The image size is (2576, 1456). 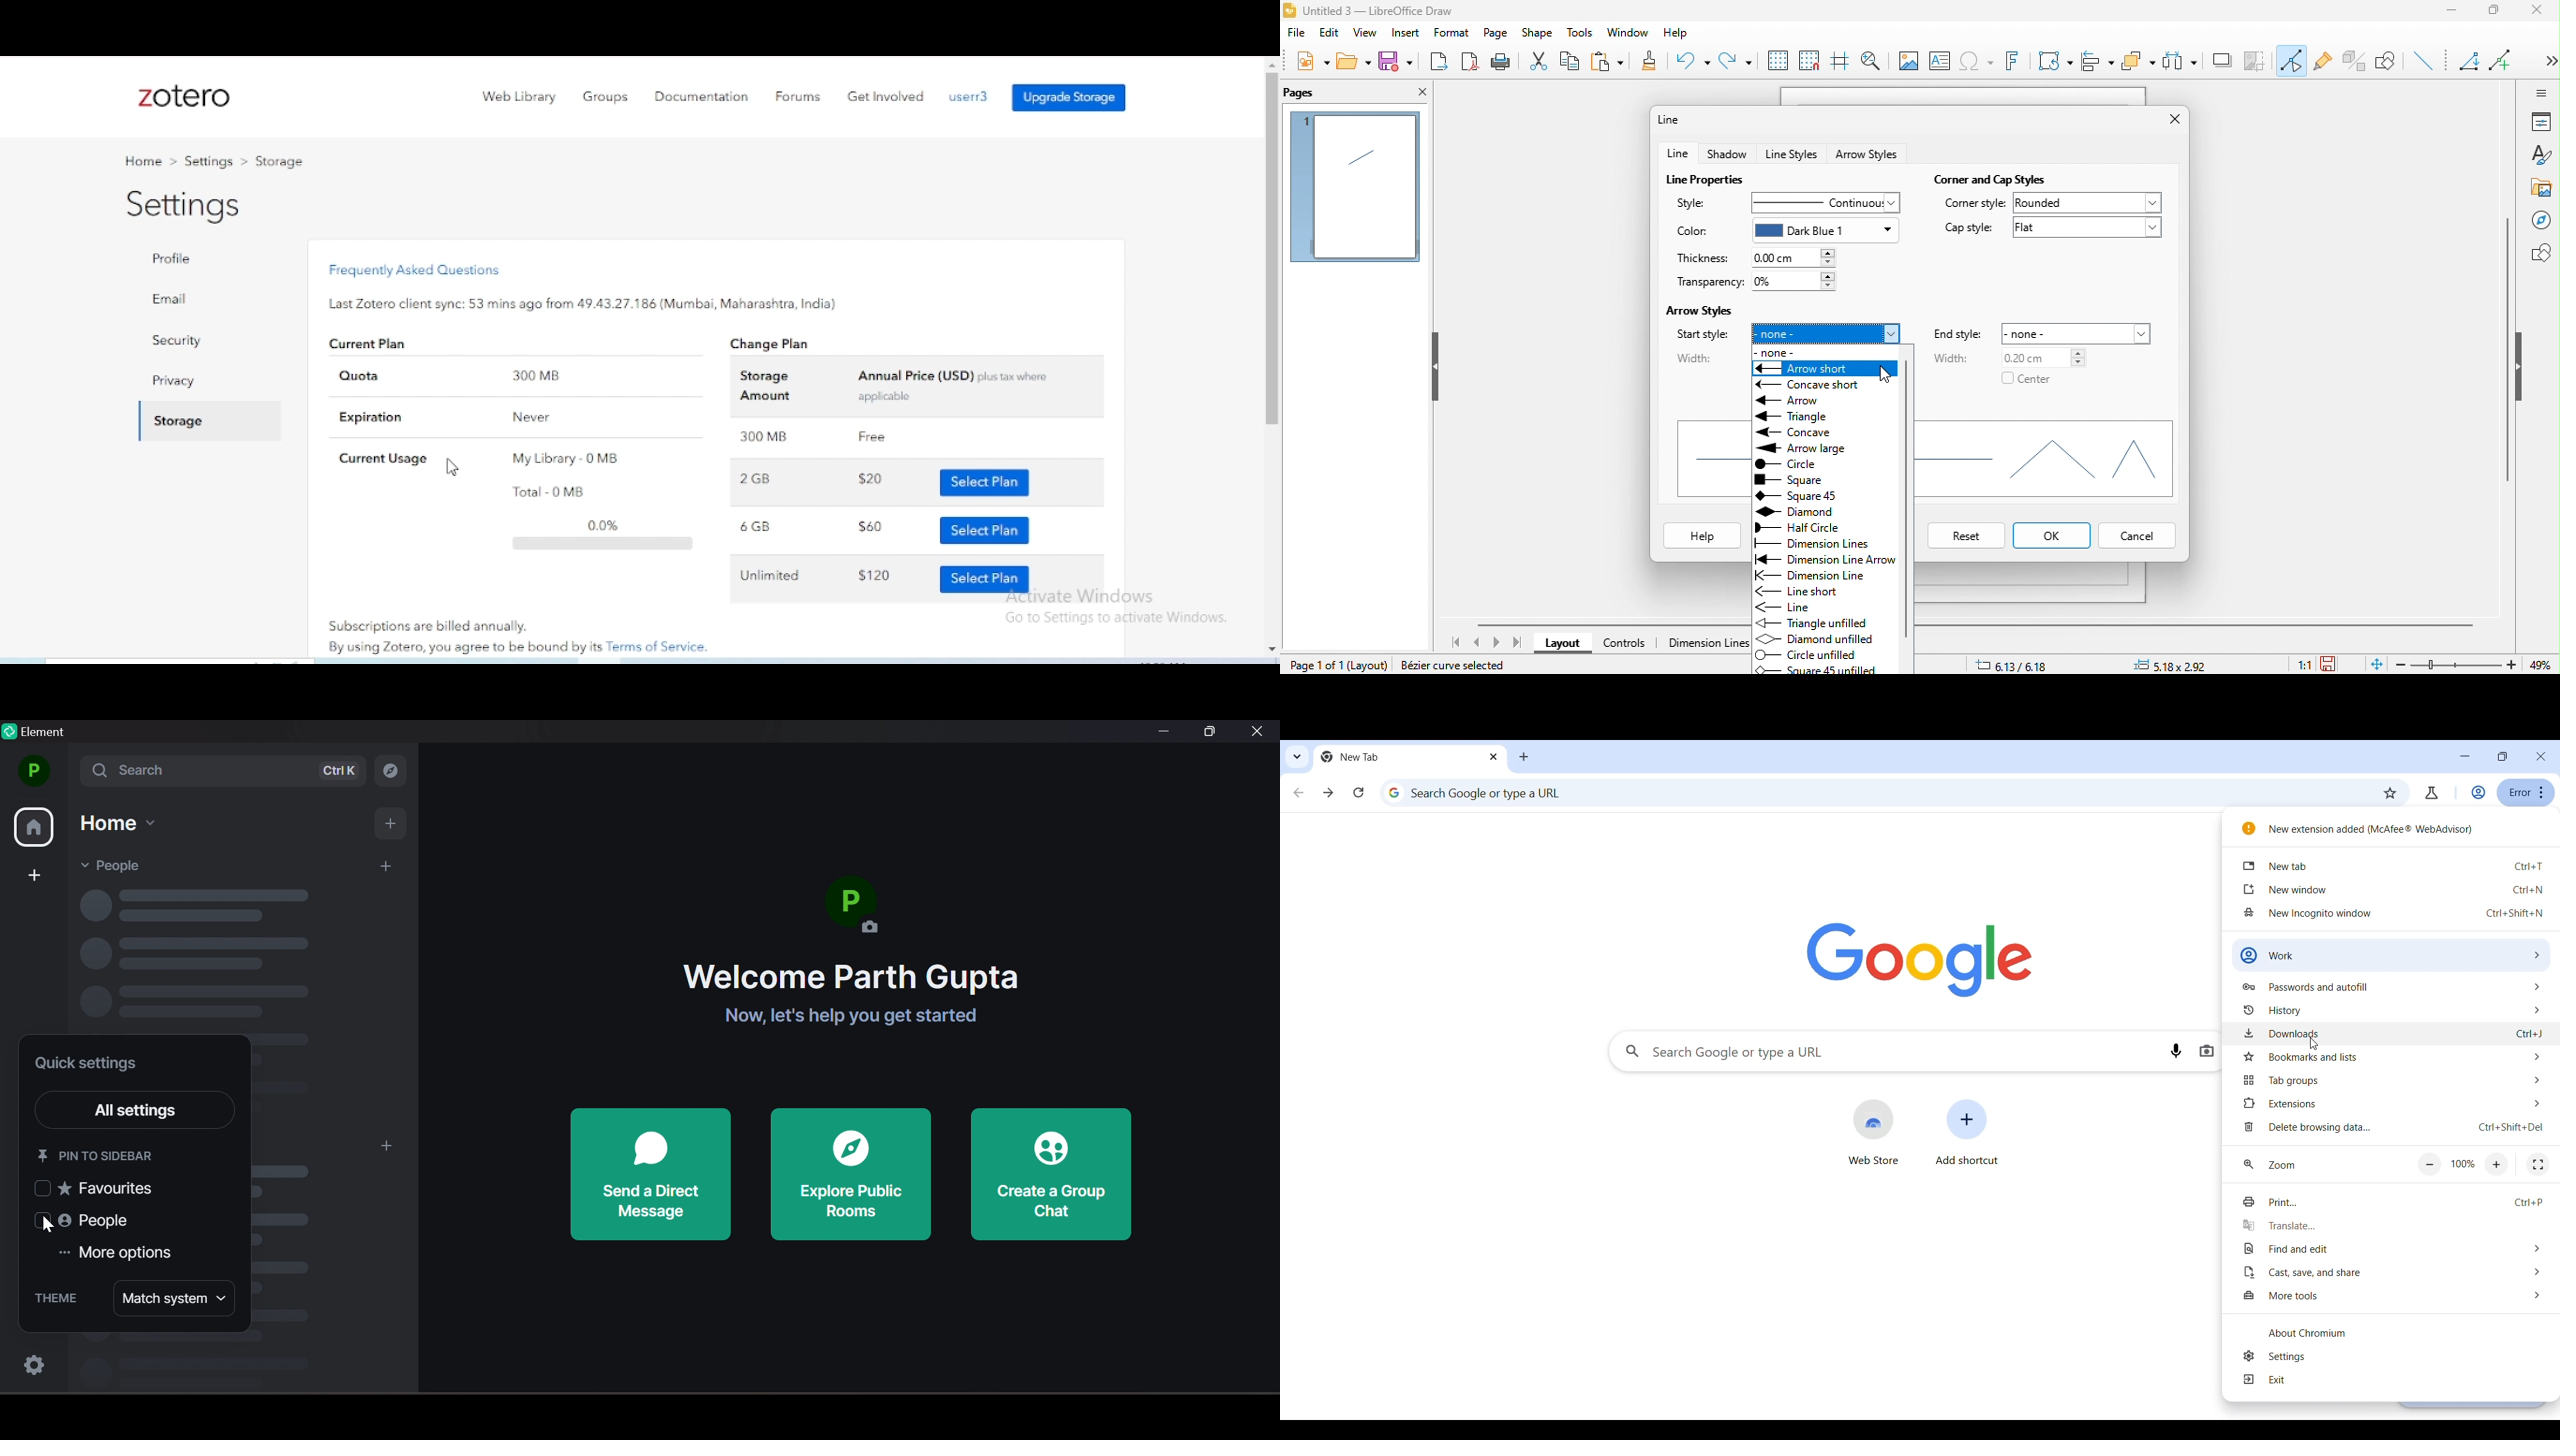 What do you see at coordinates (2035, 357) in the screenshot?
I see `0.20 cm` at bounding box center [2035, 357].